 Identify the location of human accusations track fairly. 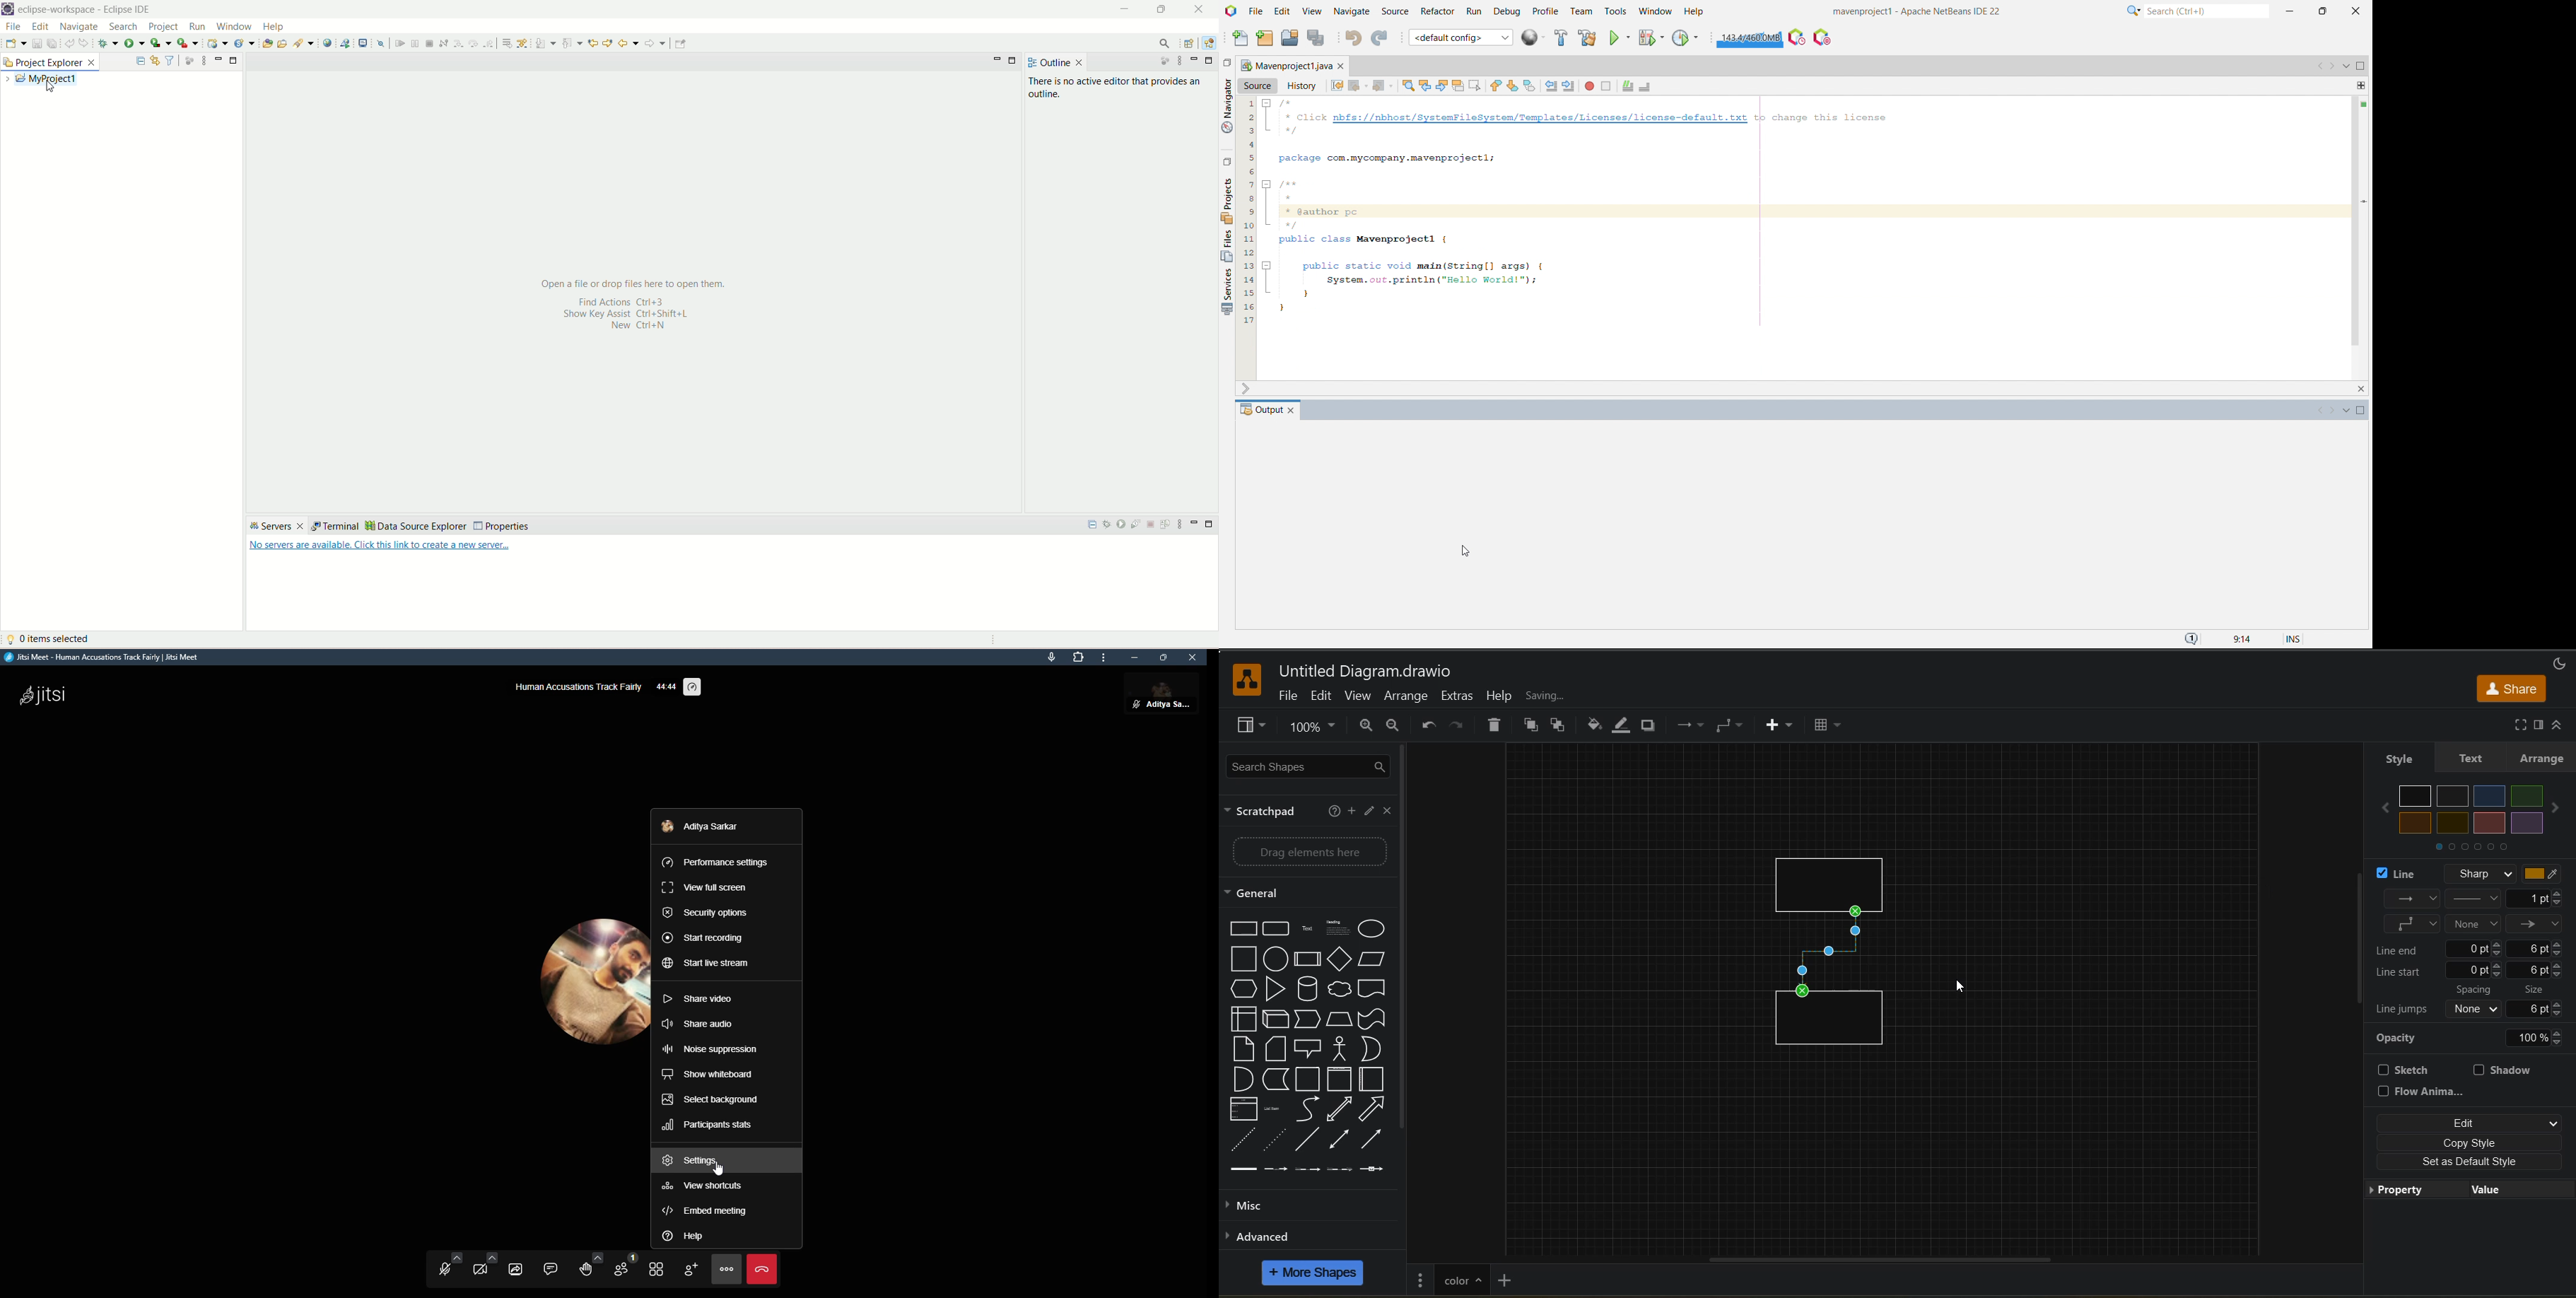
(578, 685).